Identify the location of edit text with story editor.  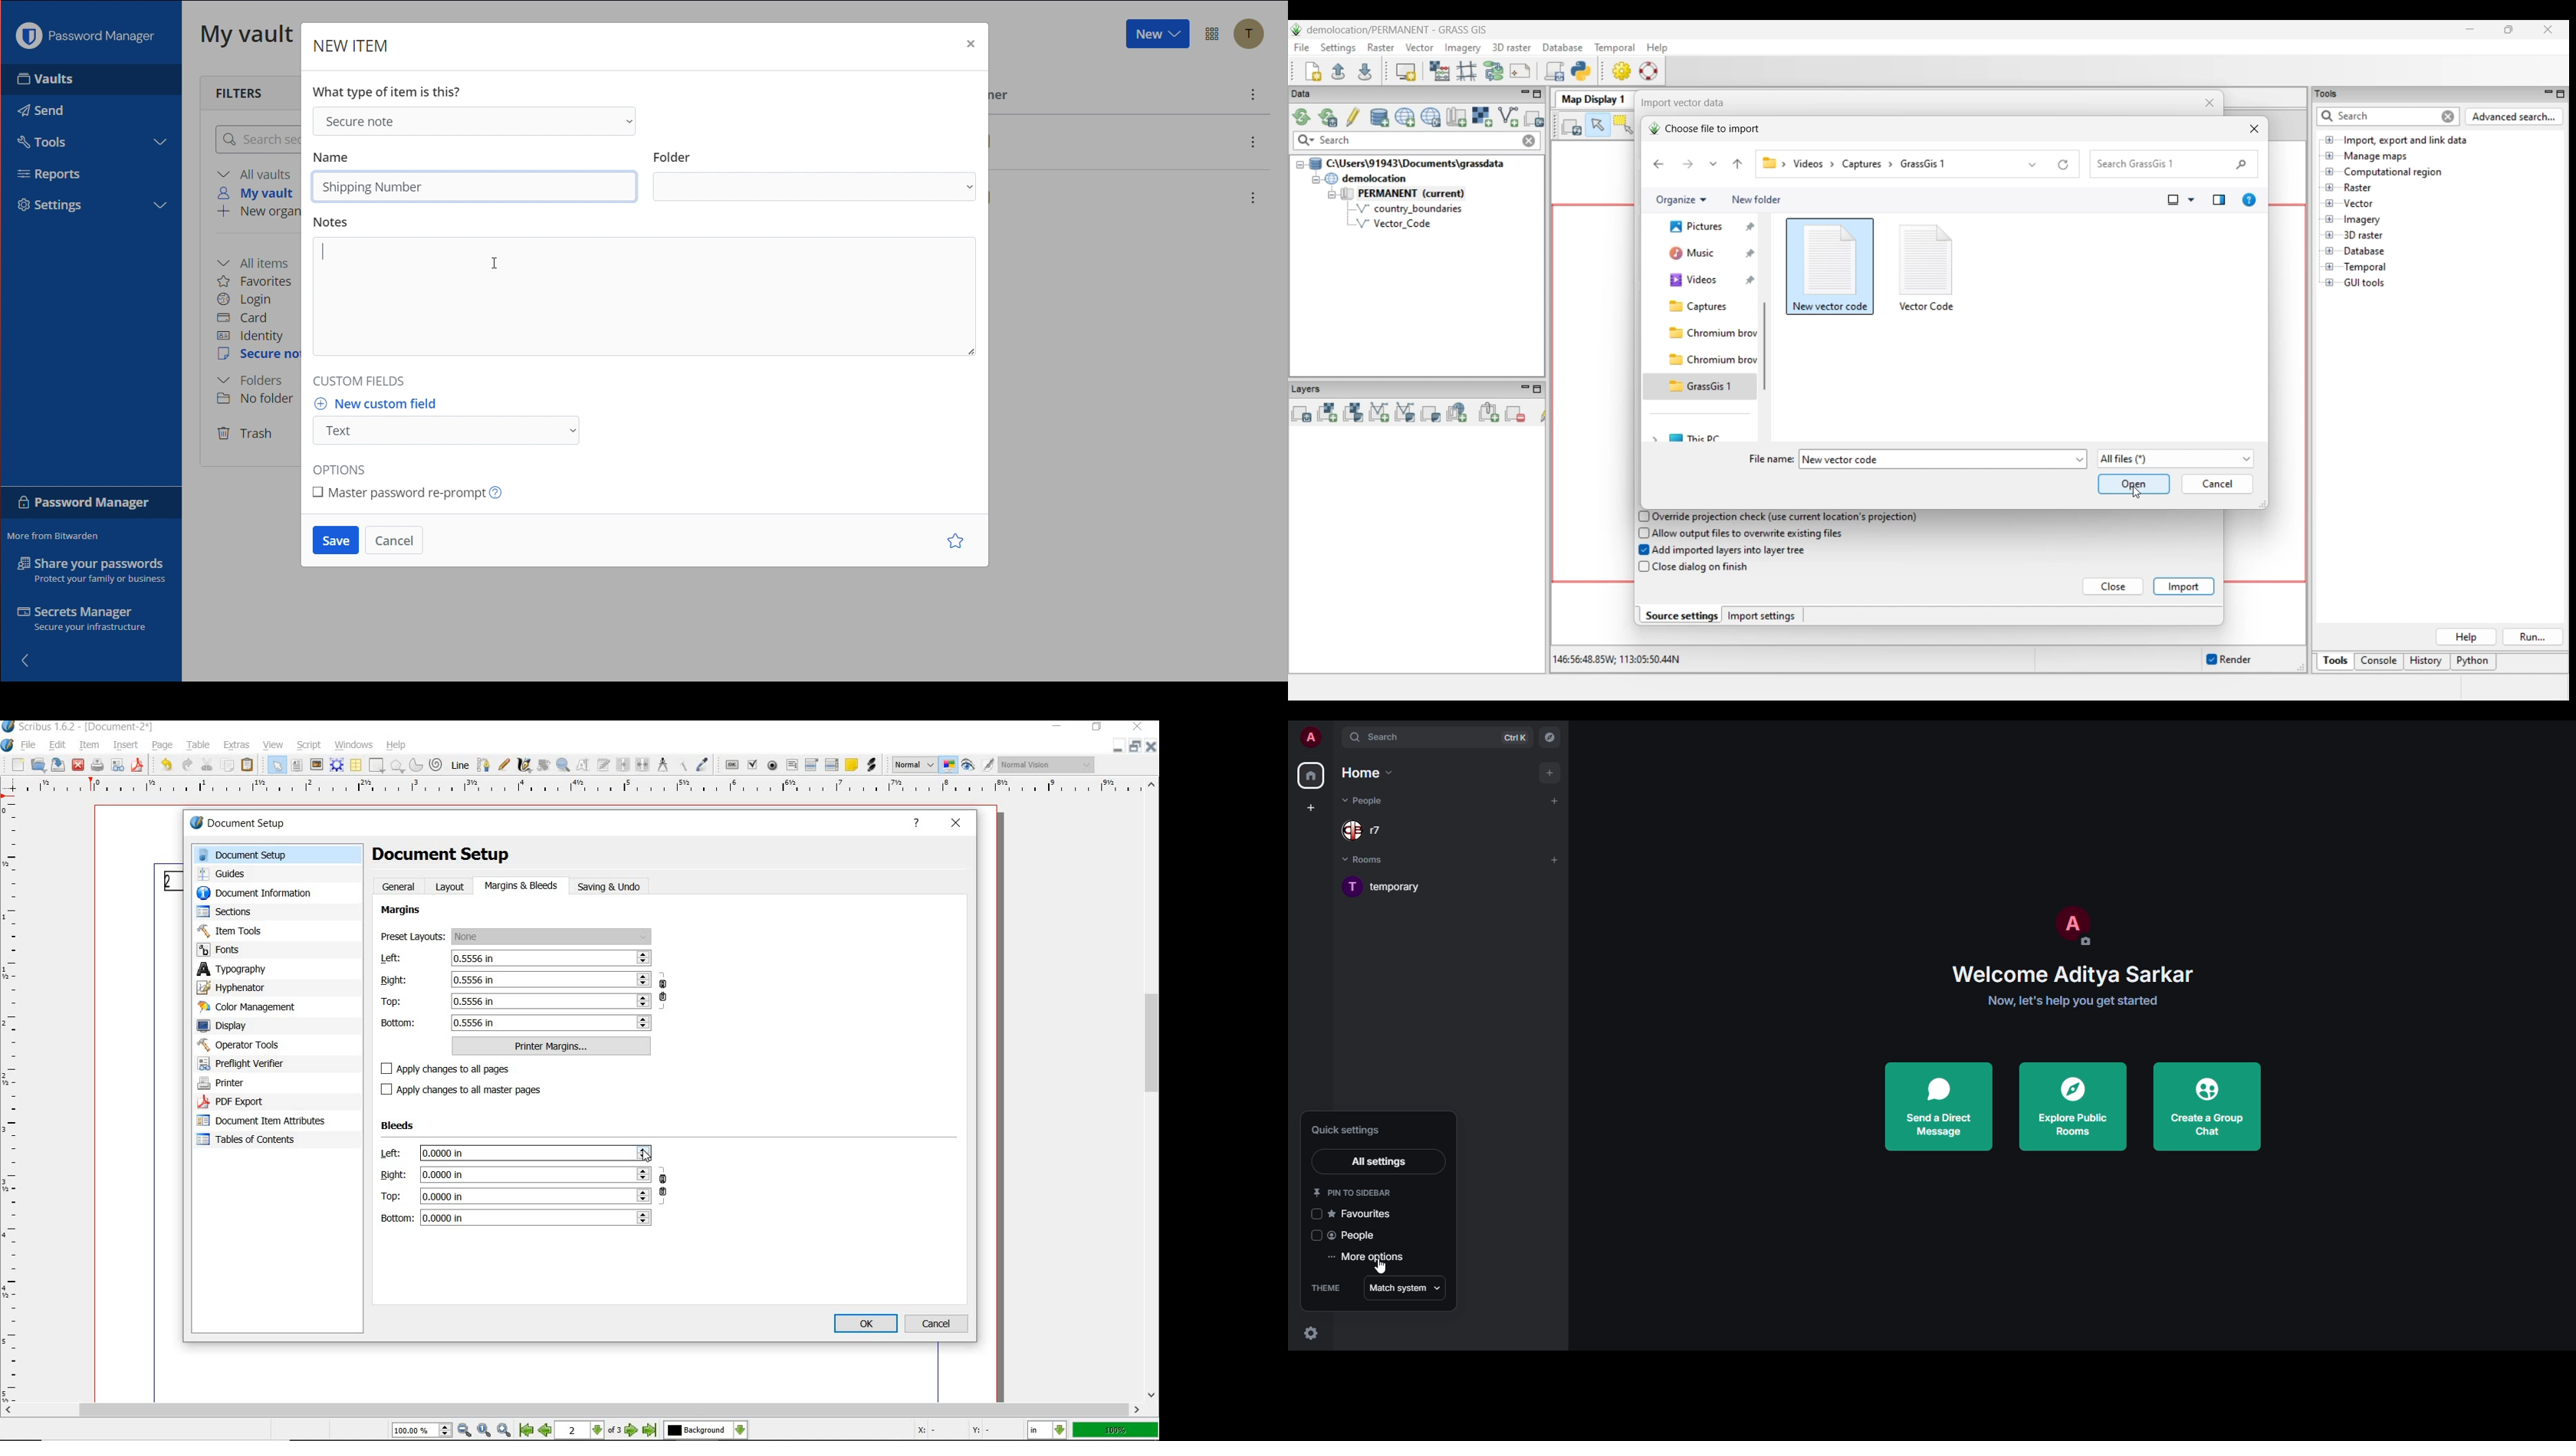
(604, 765).